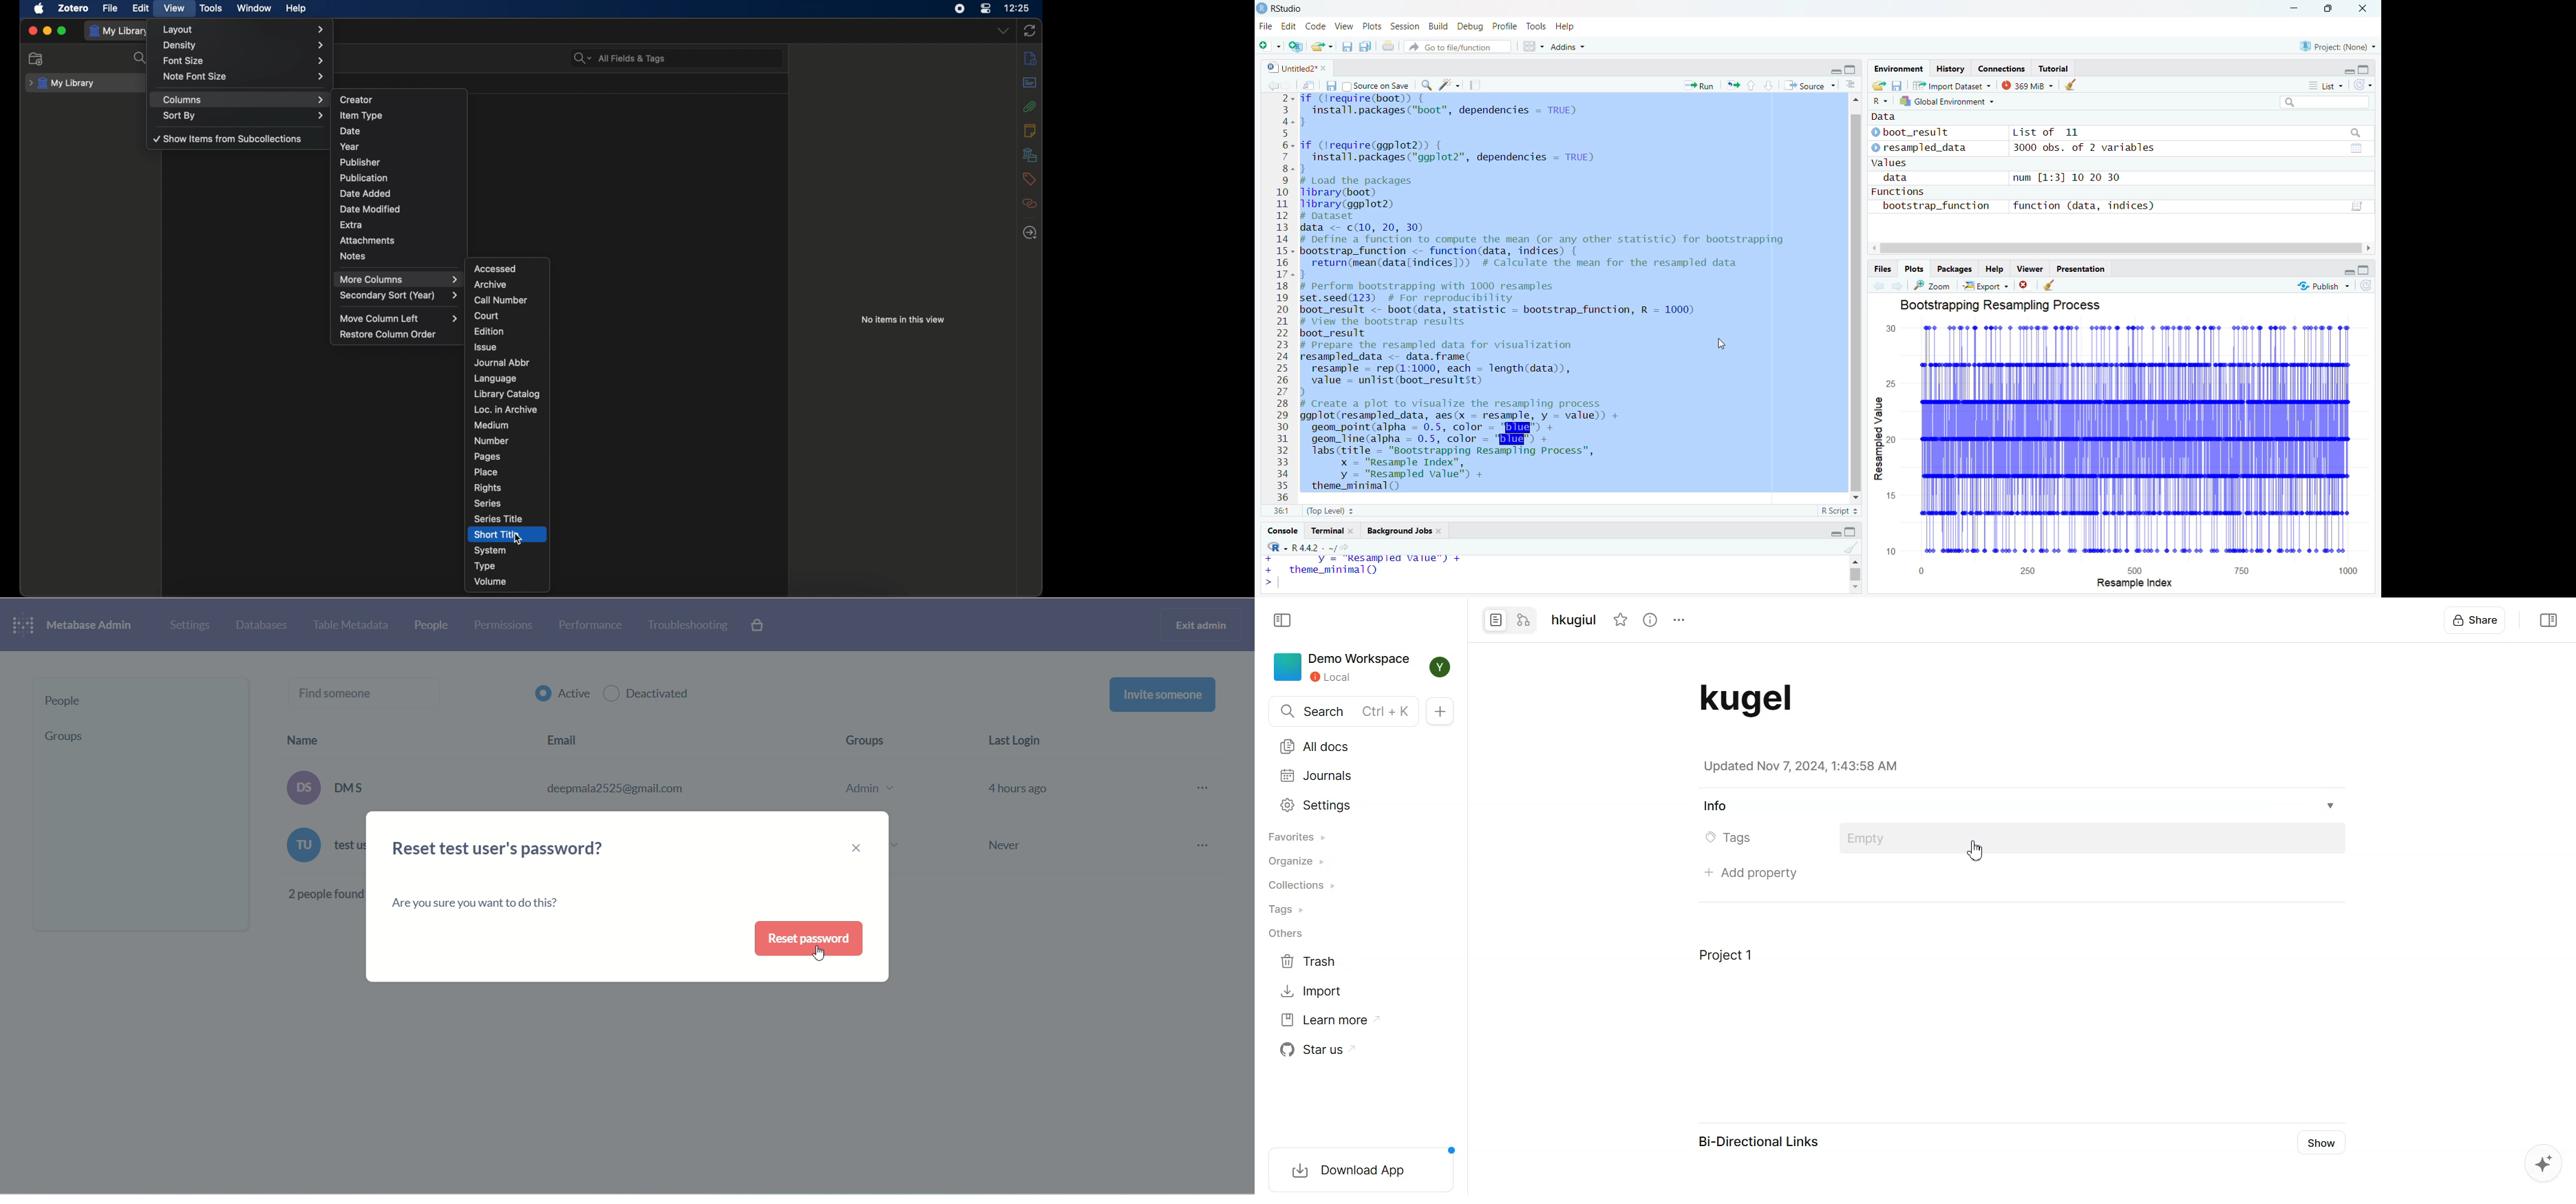  I want to click on code tools, so click(1450, 84).